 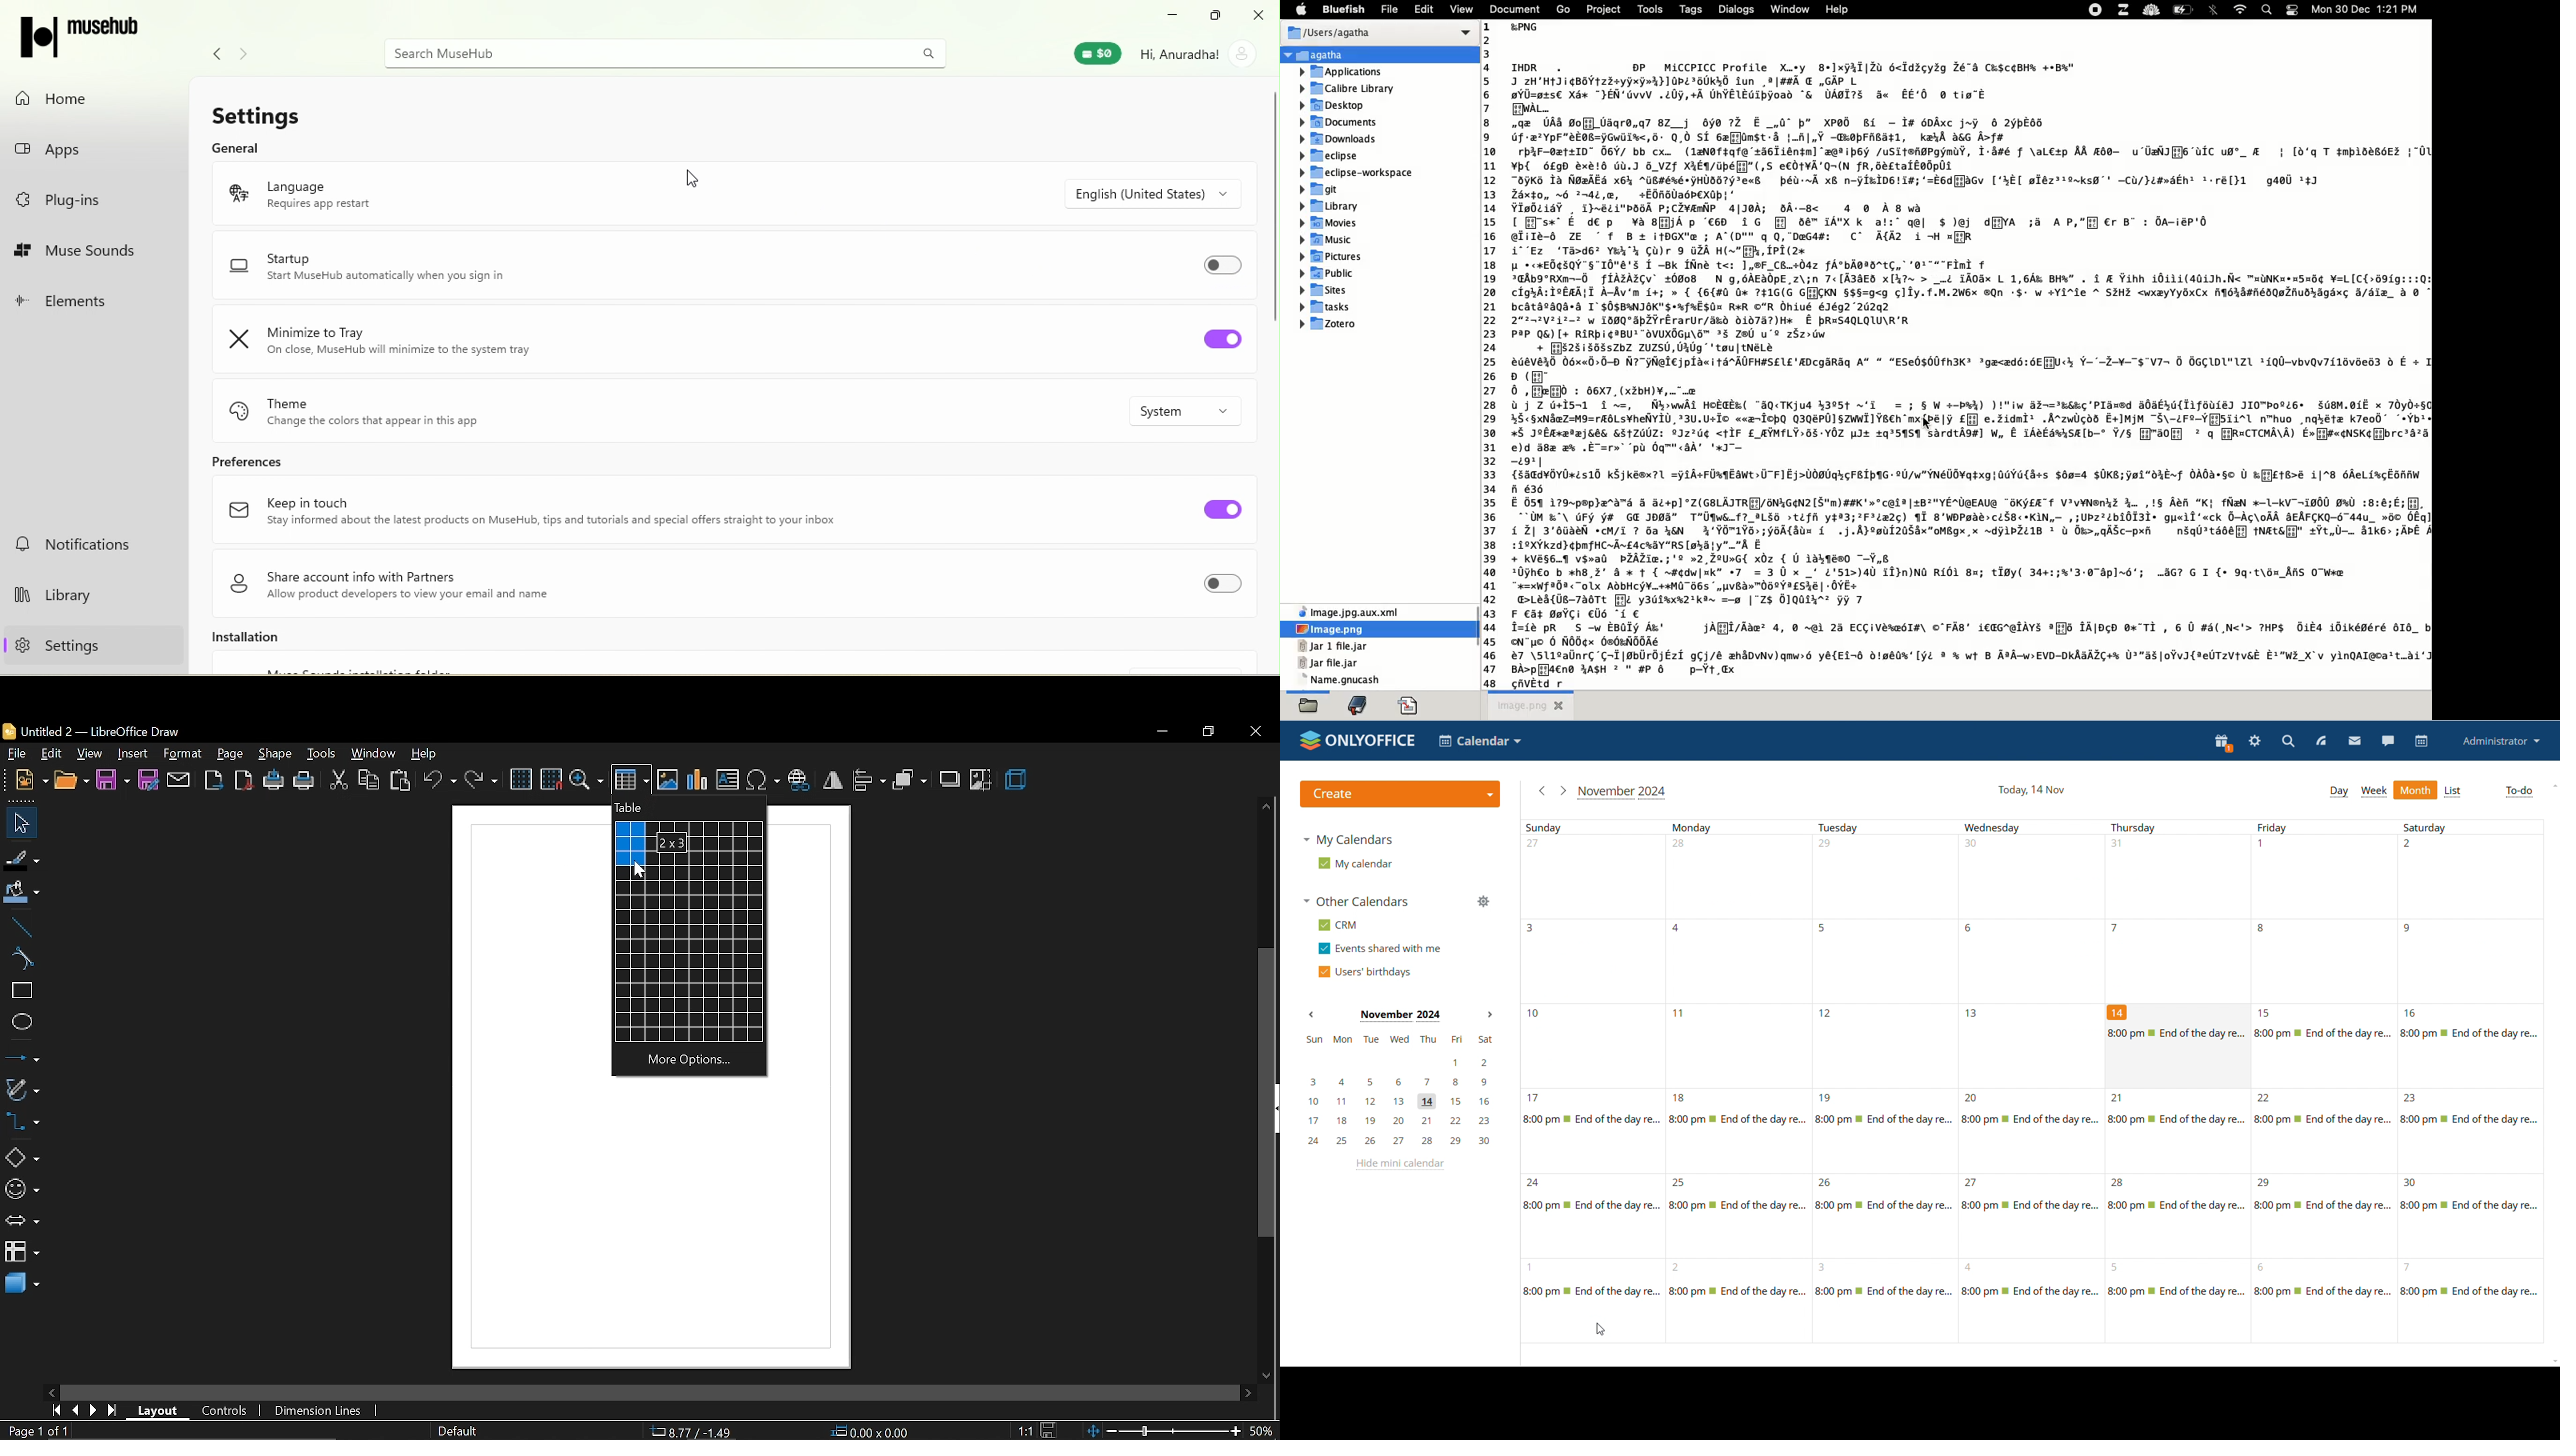 What do you see at coordinates (1341, 138) in the screenshot?
I see `downloads` at bounding box center [1341, 138].